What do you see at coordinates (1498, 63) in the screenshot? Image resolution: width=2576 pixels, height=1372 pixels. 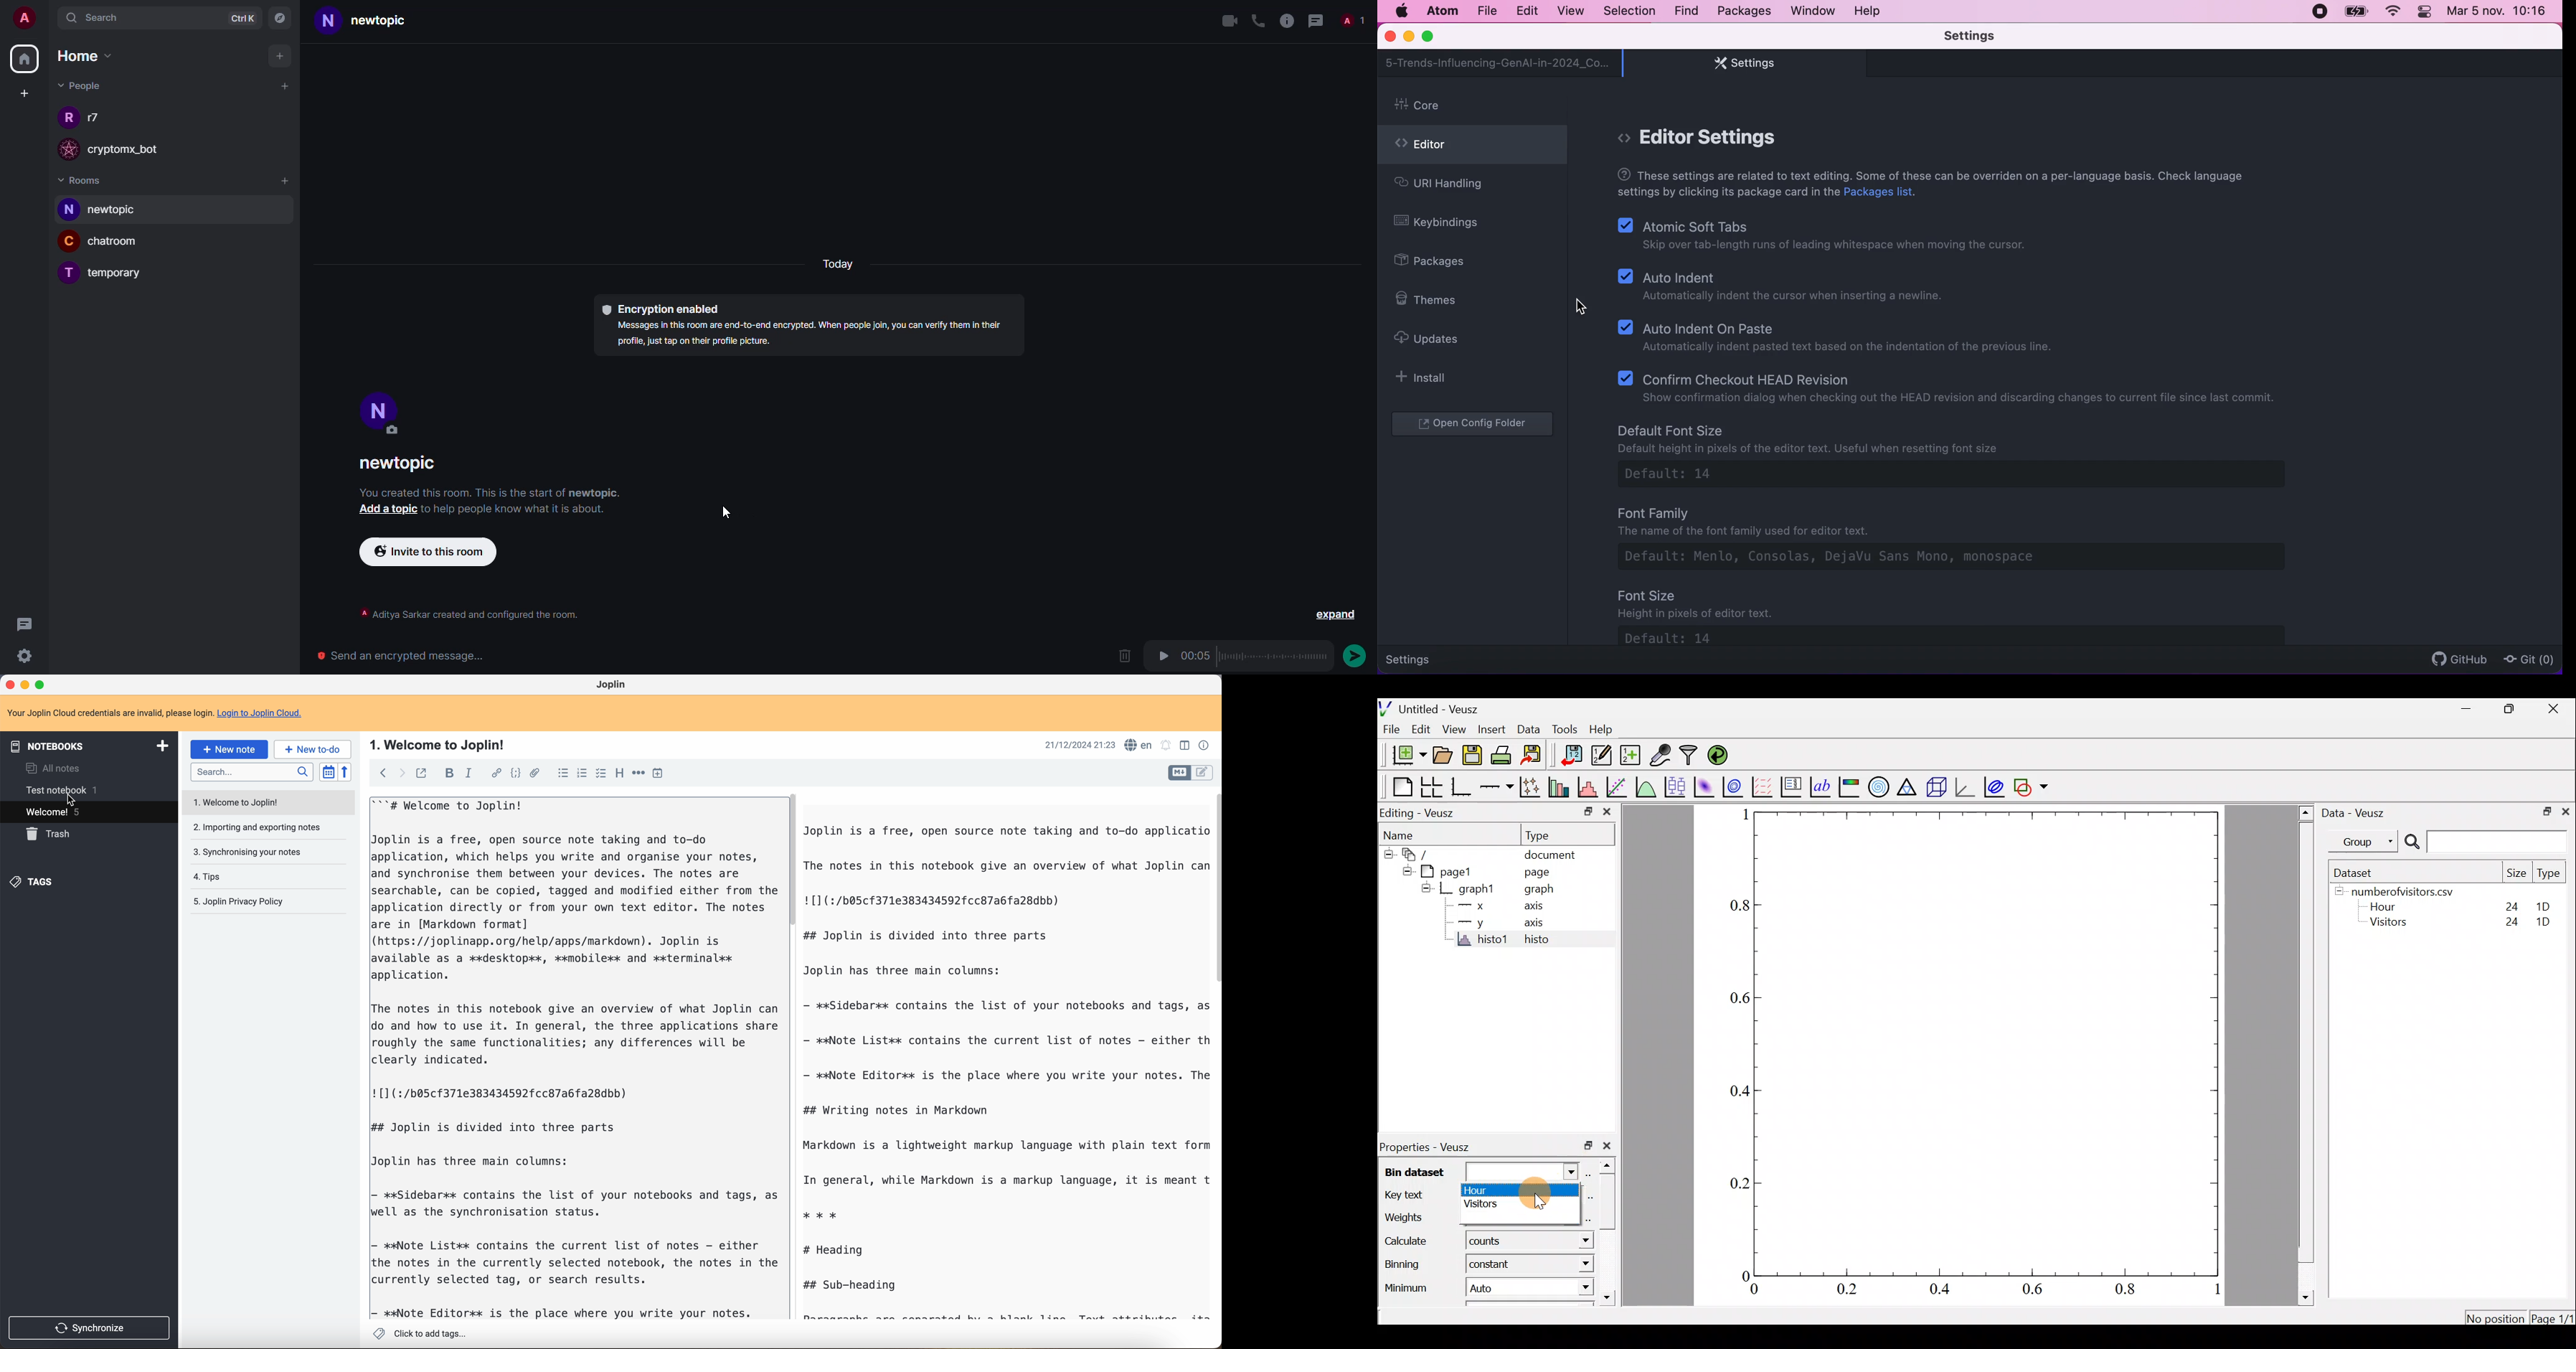 I see `tab` at bounding box center [1498, 63].